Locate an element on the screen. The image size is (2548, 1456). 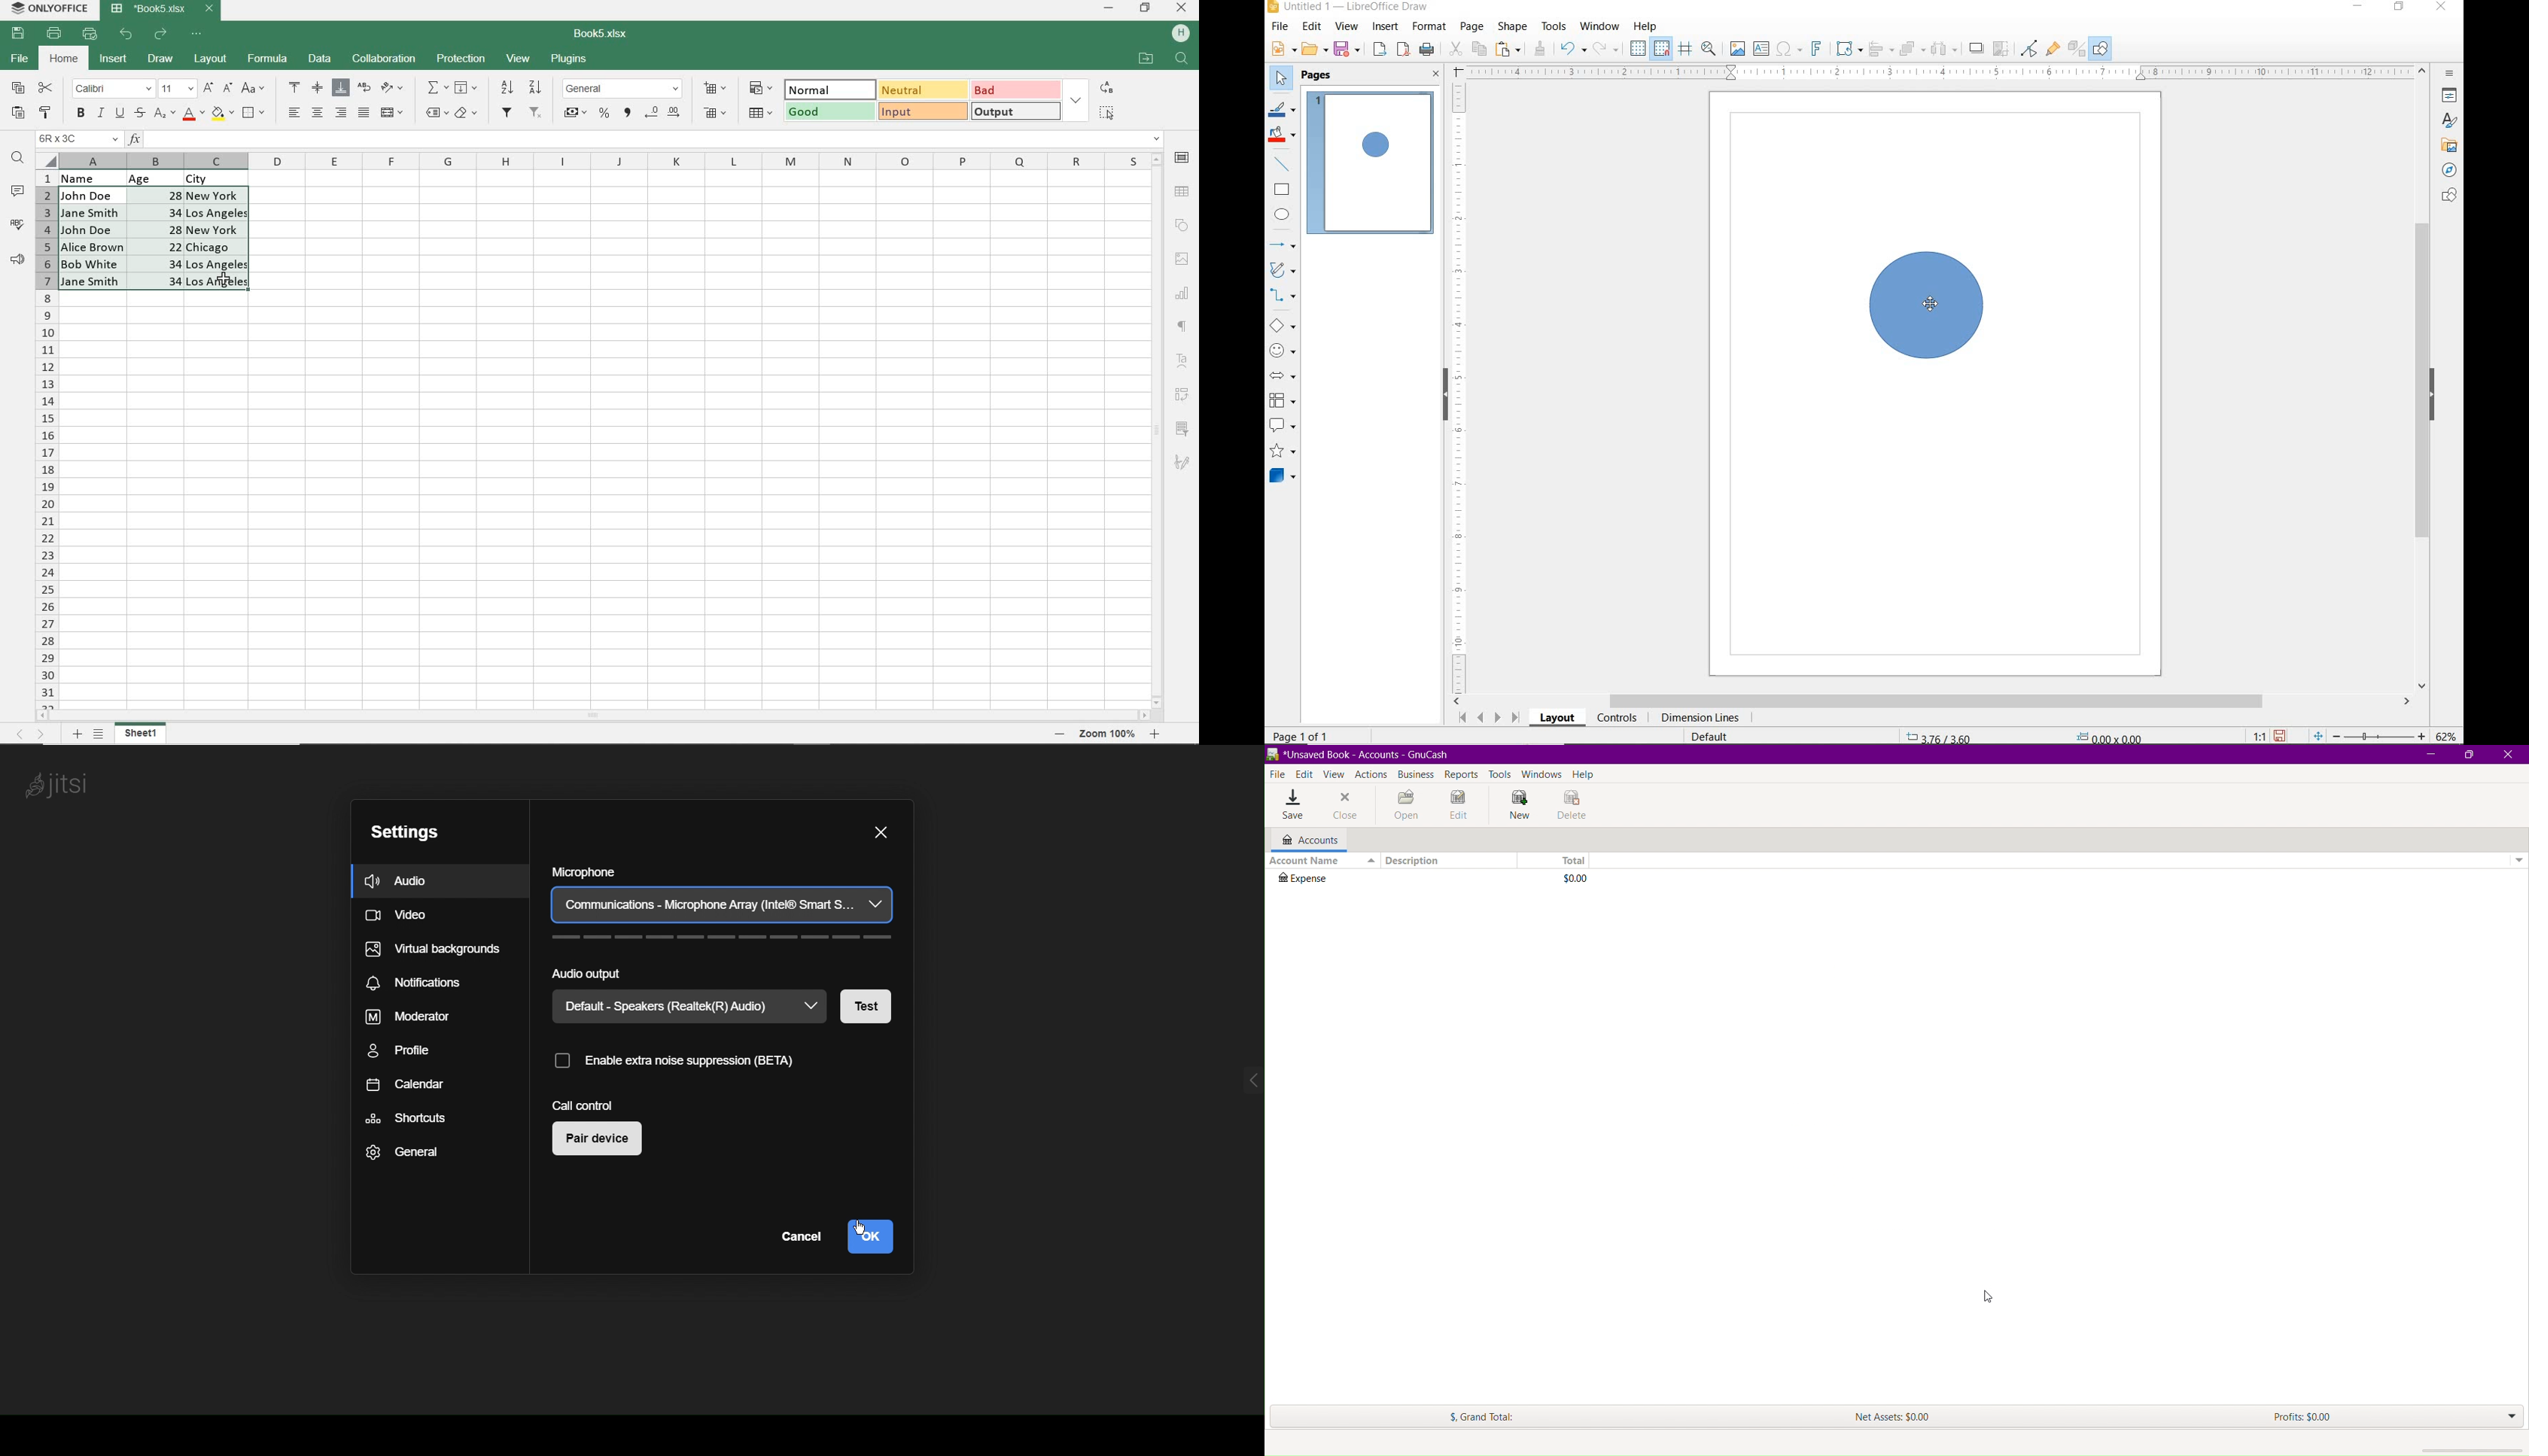
Default - Speakers (Realtek(R) Audio) is located at coordinates (664, 1006).